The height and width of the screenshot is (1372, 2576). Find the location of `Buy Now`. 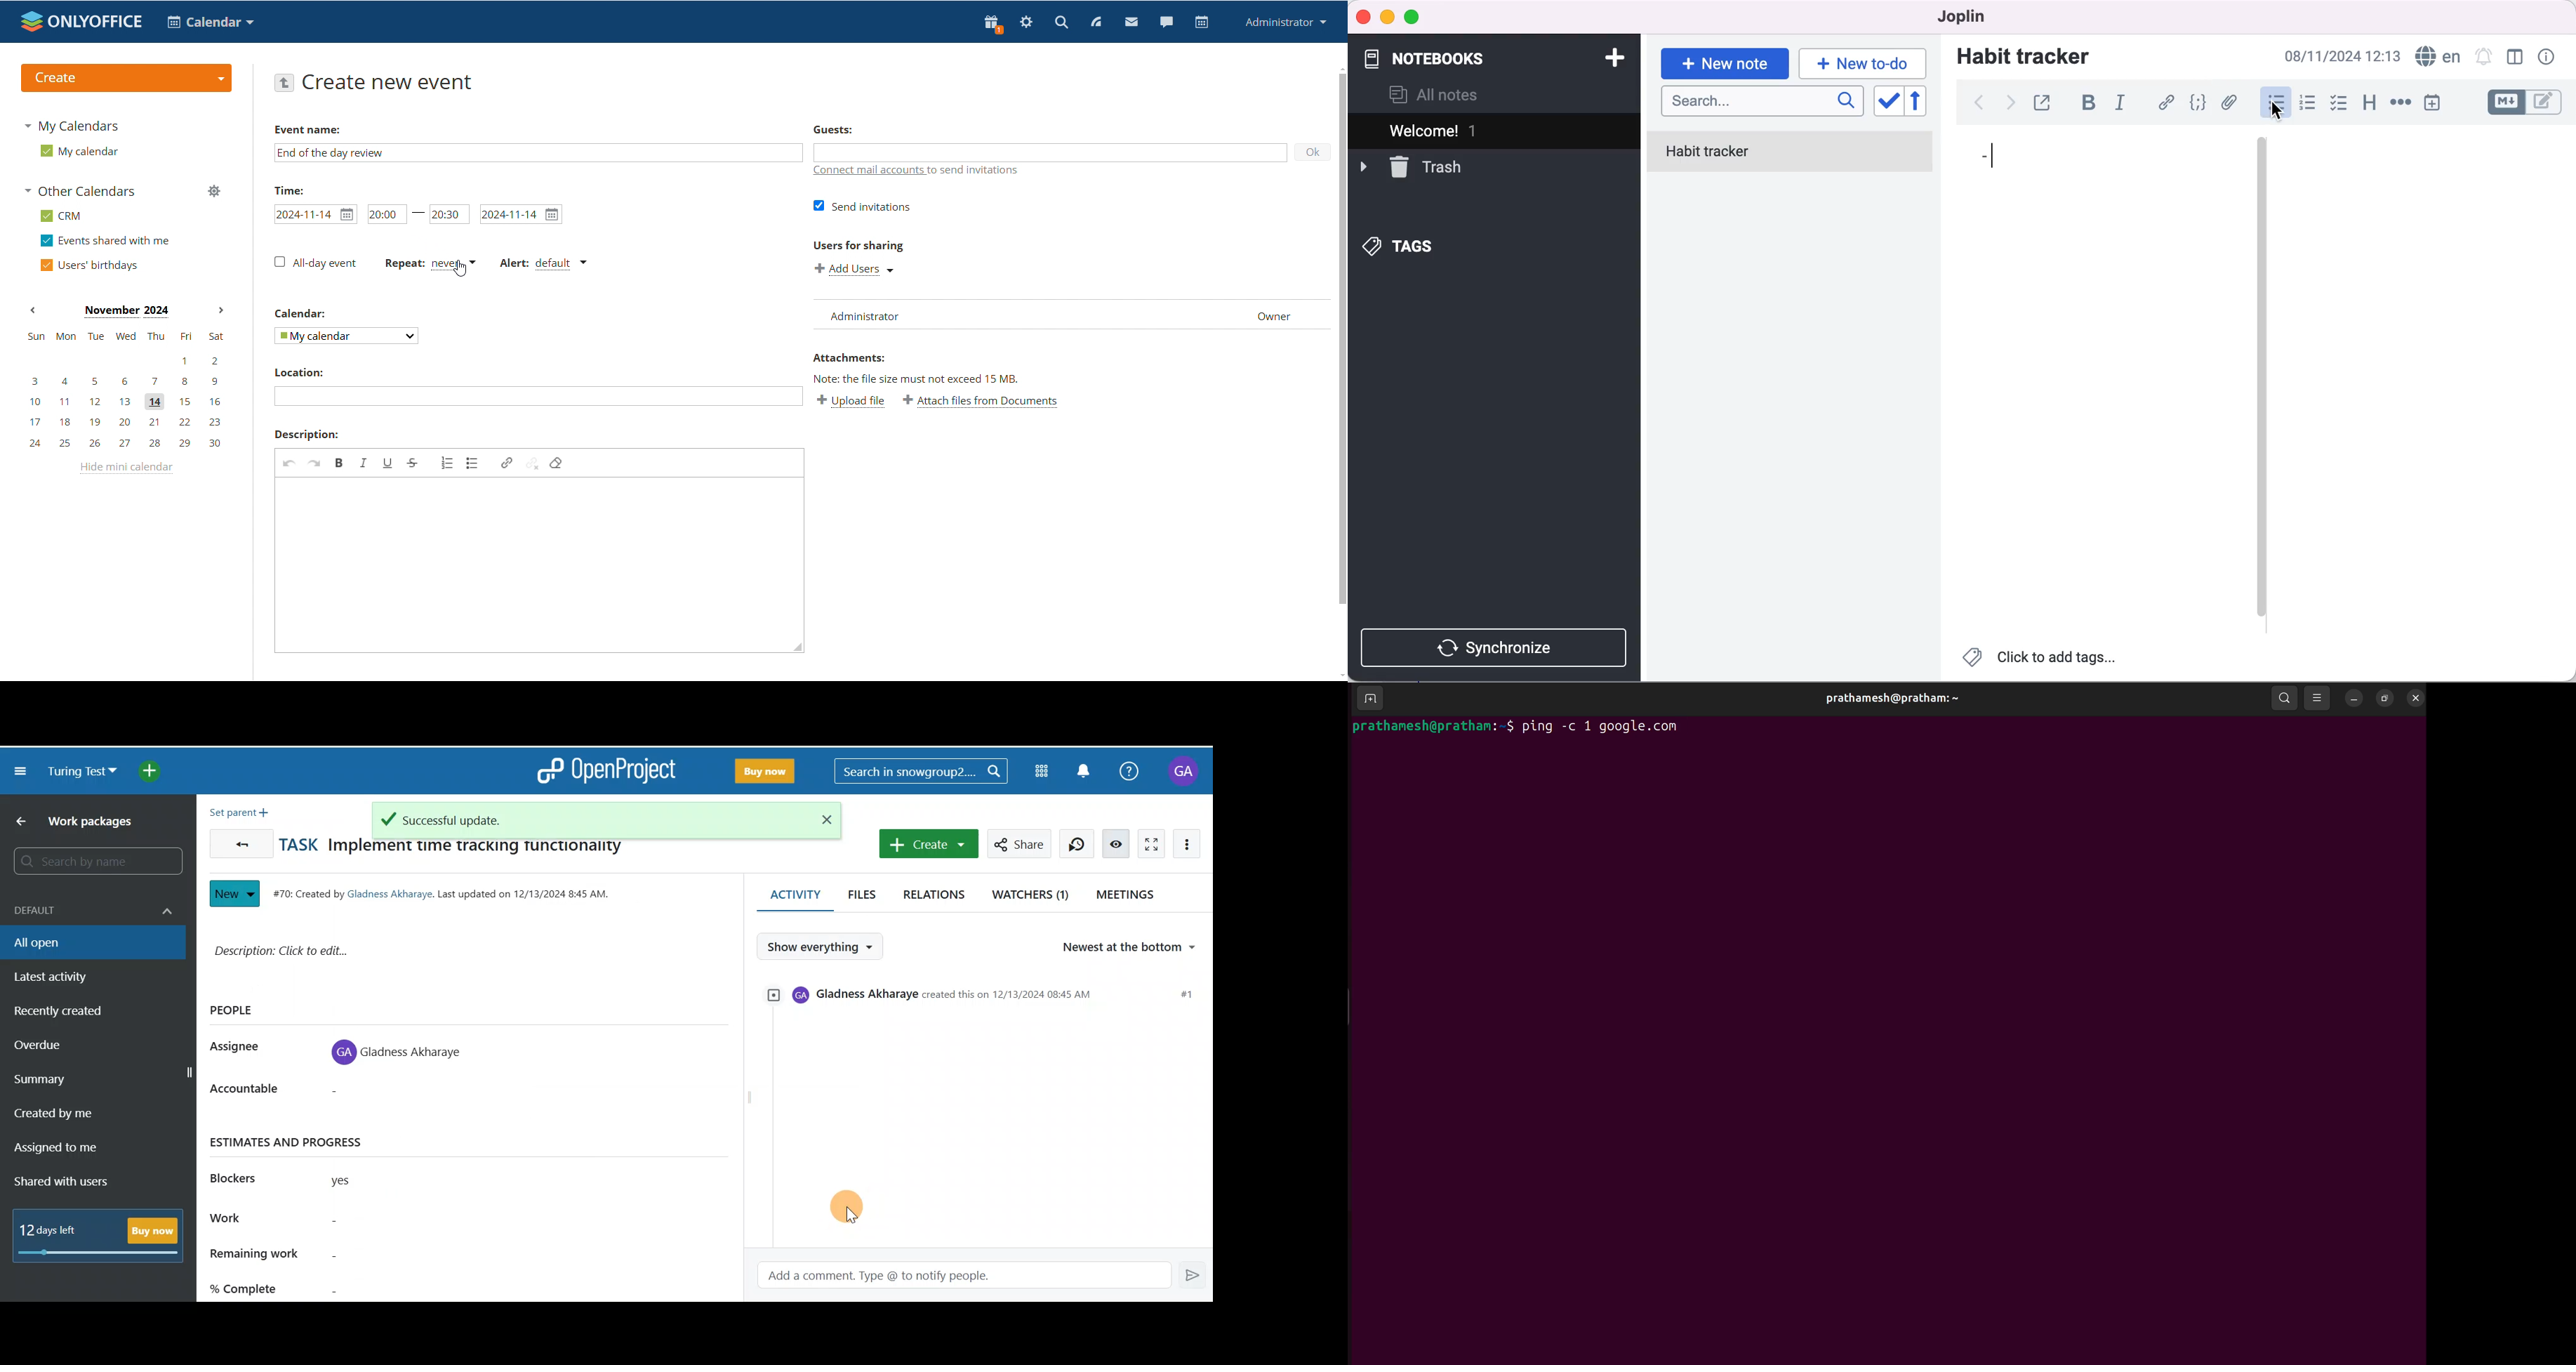

Buy Now is located at coordinates (762, 768).